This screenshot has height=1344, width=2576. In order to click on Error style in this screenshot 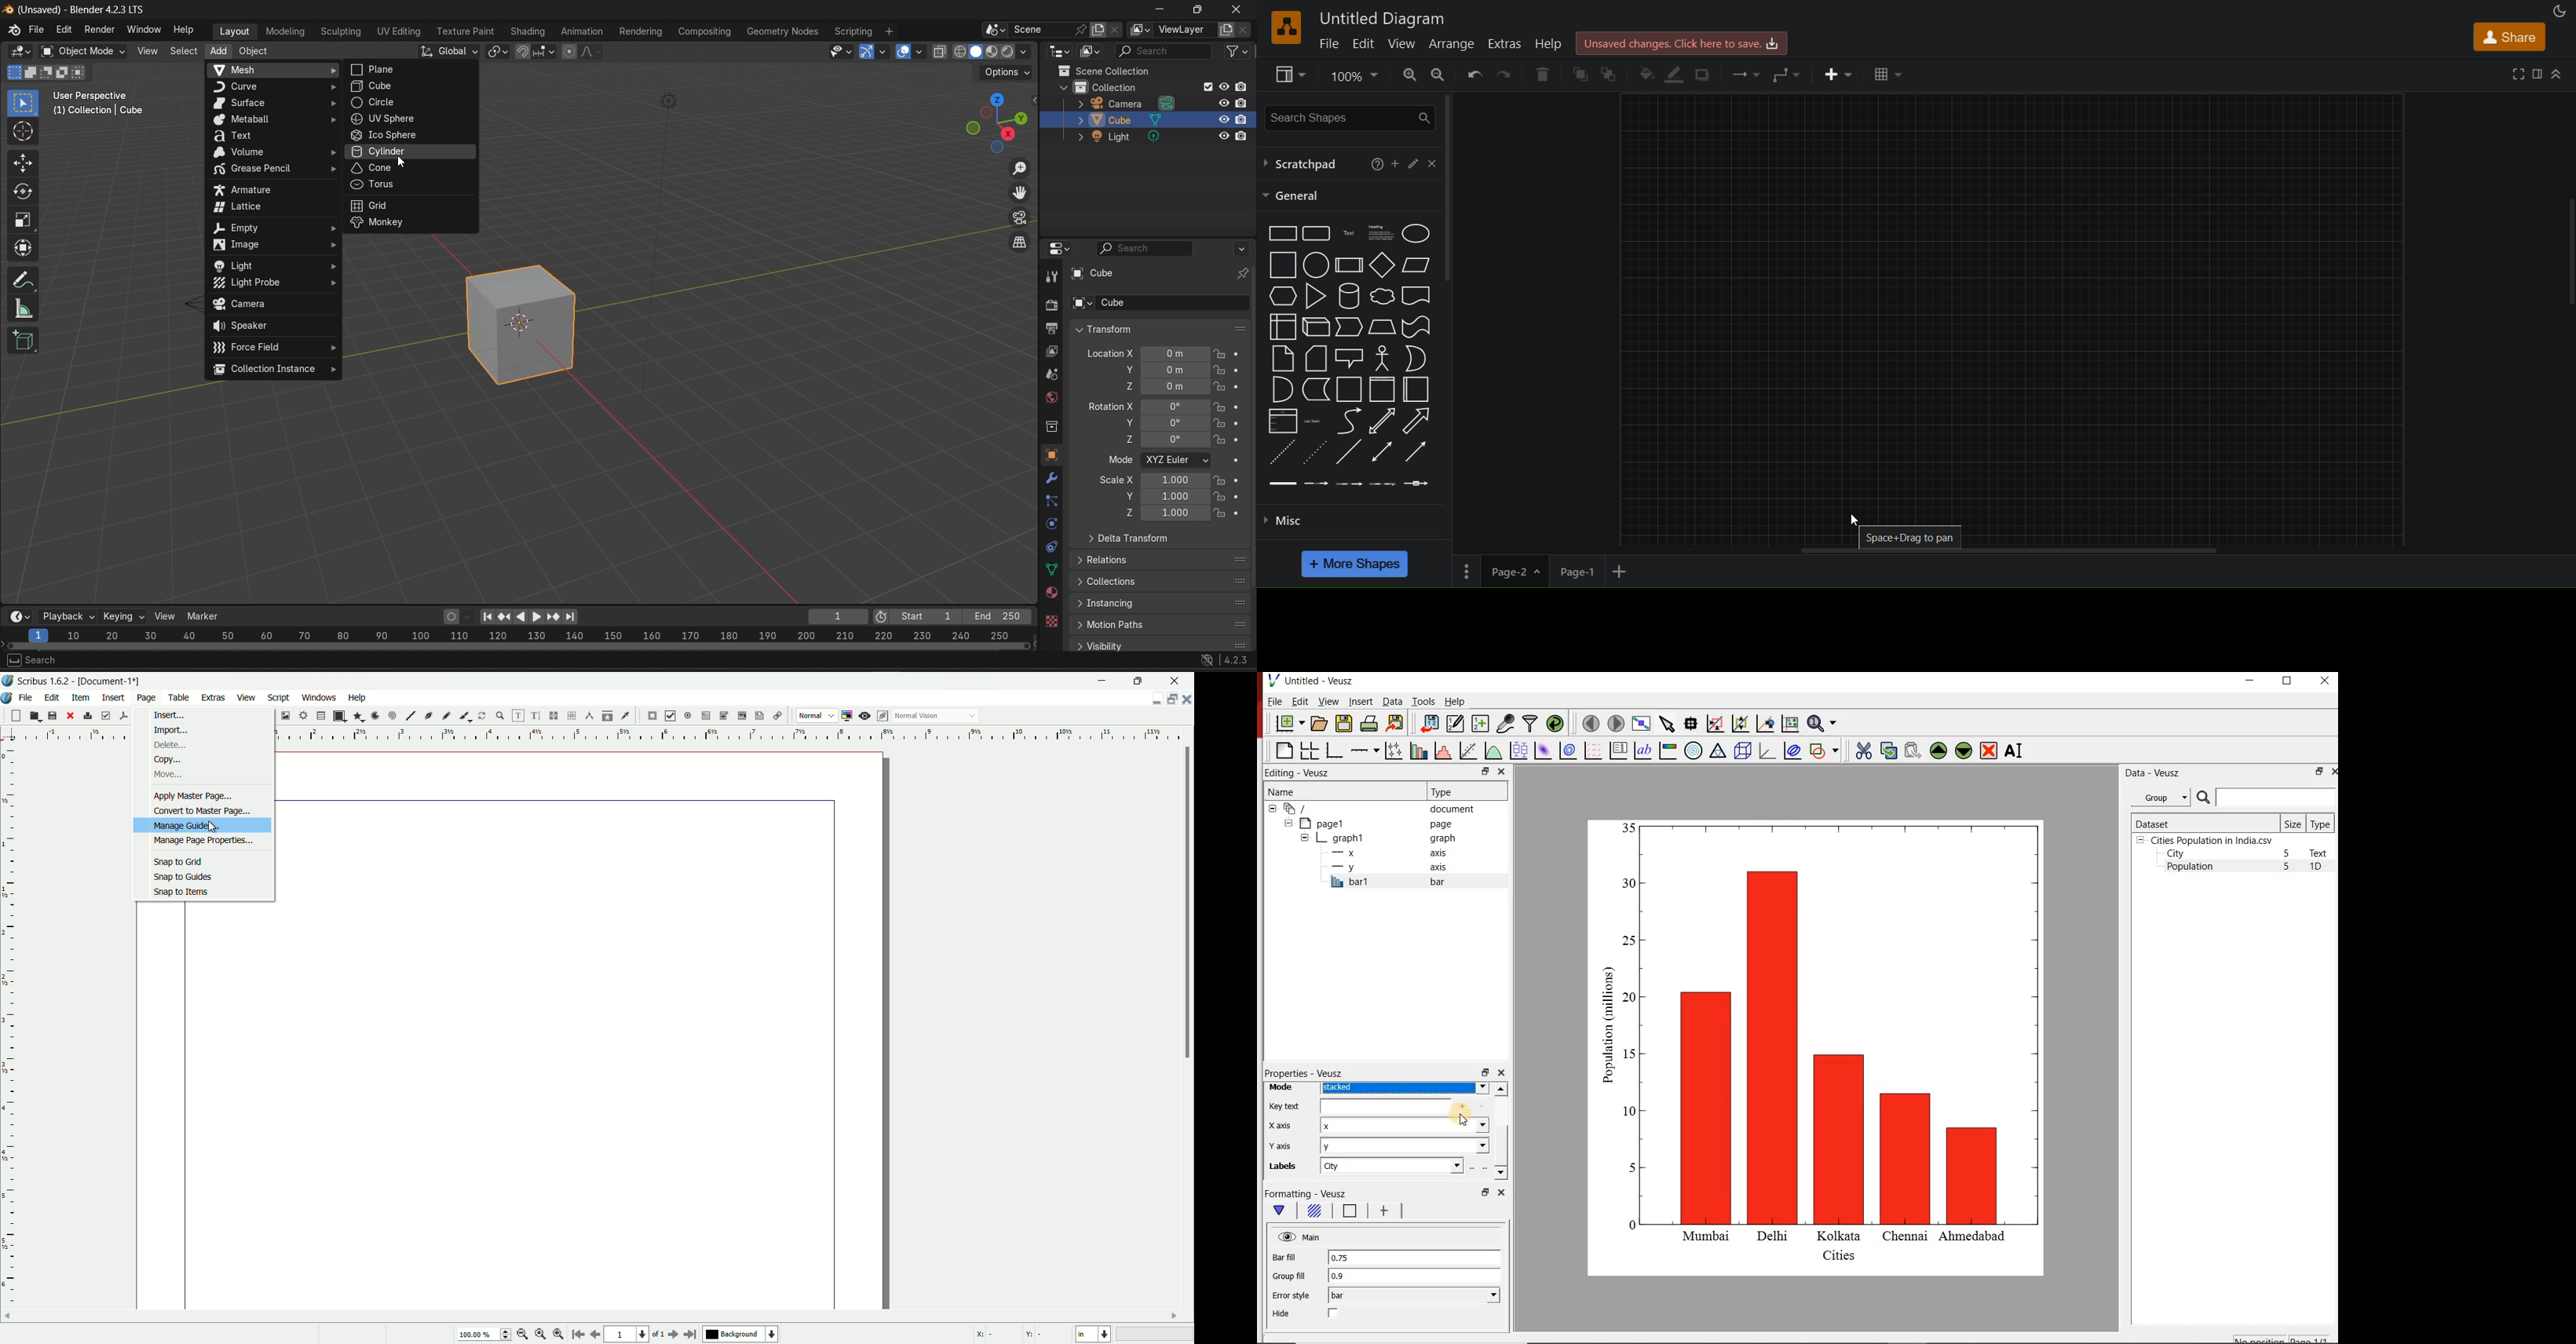, I will do `click(1290, 1296)`.